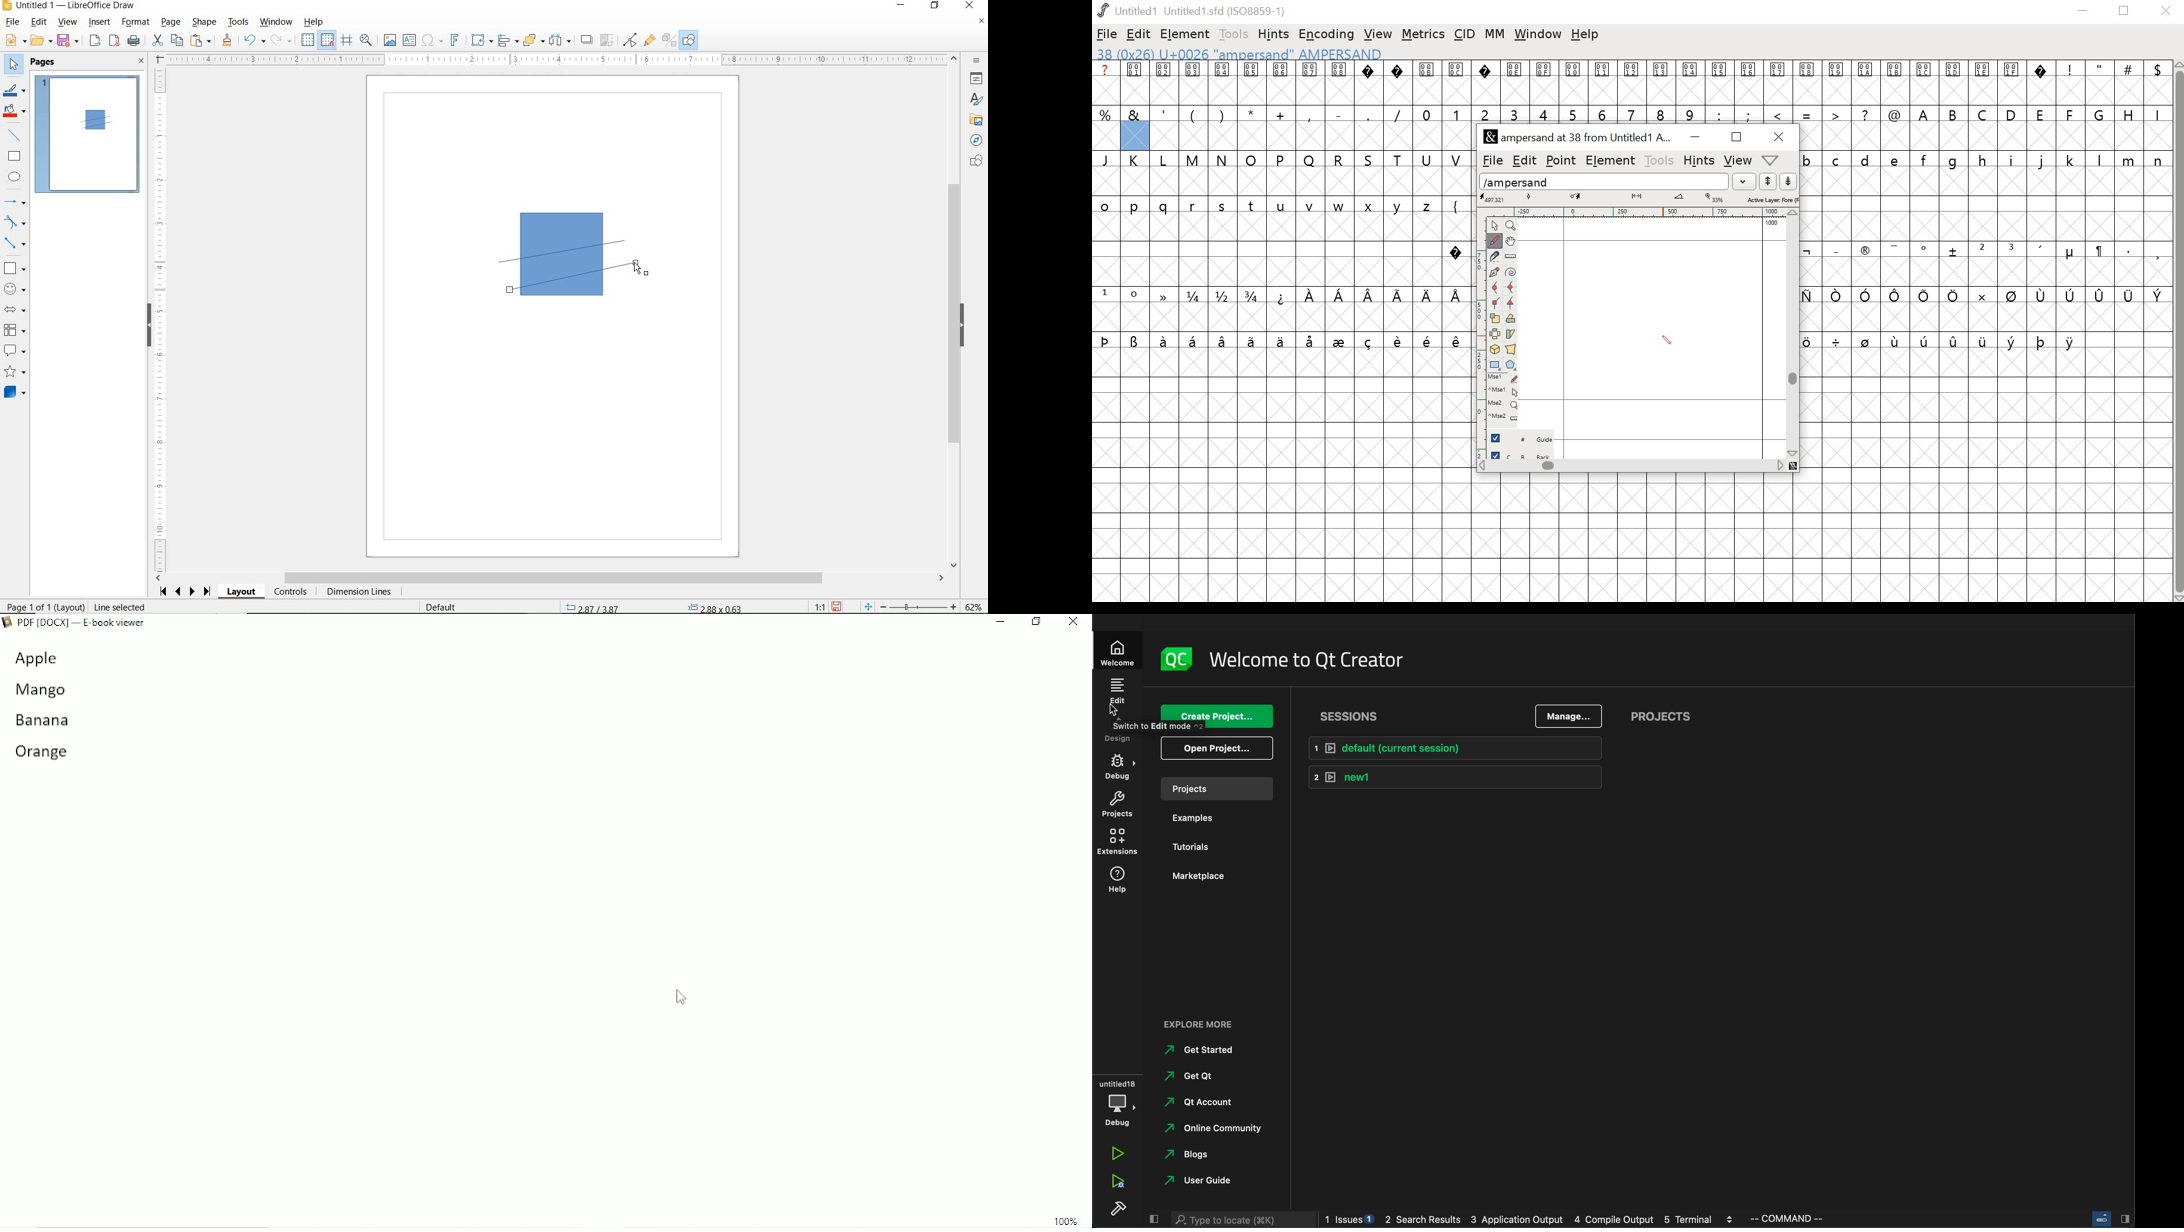  What do you see at coordinates (290, 592) in the screenshot?
I see `CONTROLS` at bounding box center [290, 592].